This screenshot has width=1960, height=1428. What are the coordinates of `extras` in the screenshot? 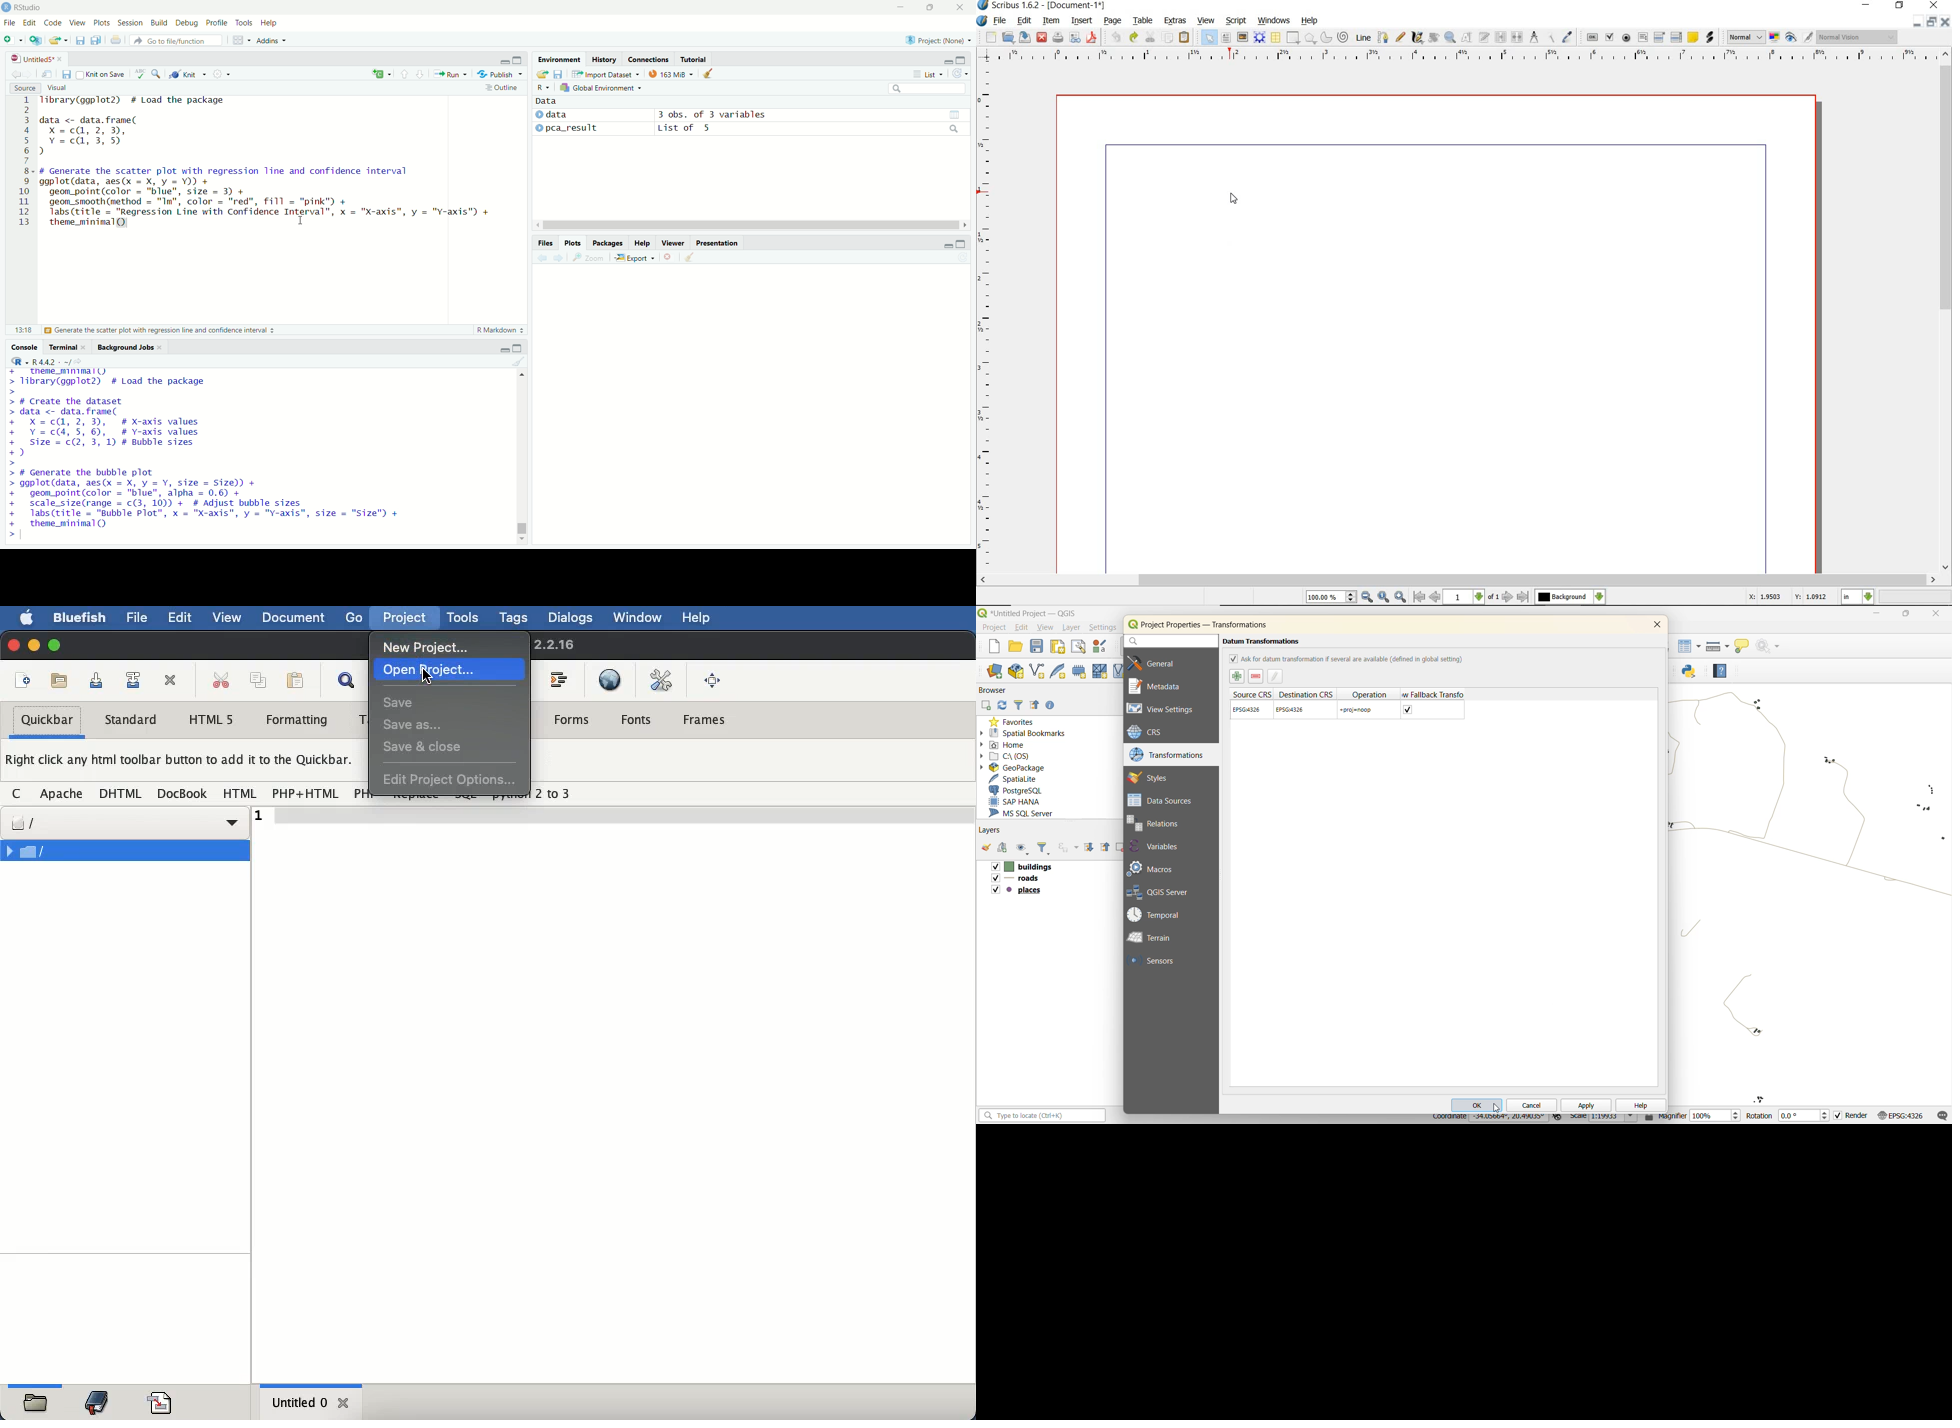 It's located at (1175, 21).